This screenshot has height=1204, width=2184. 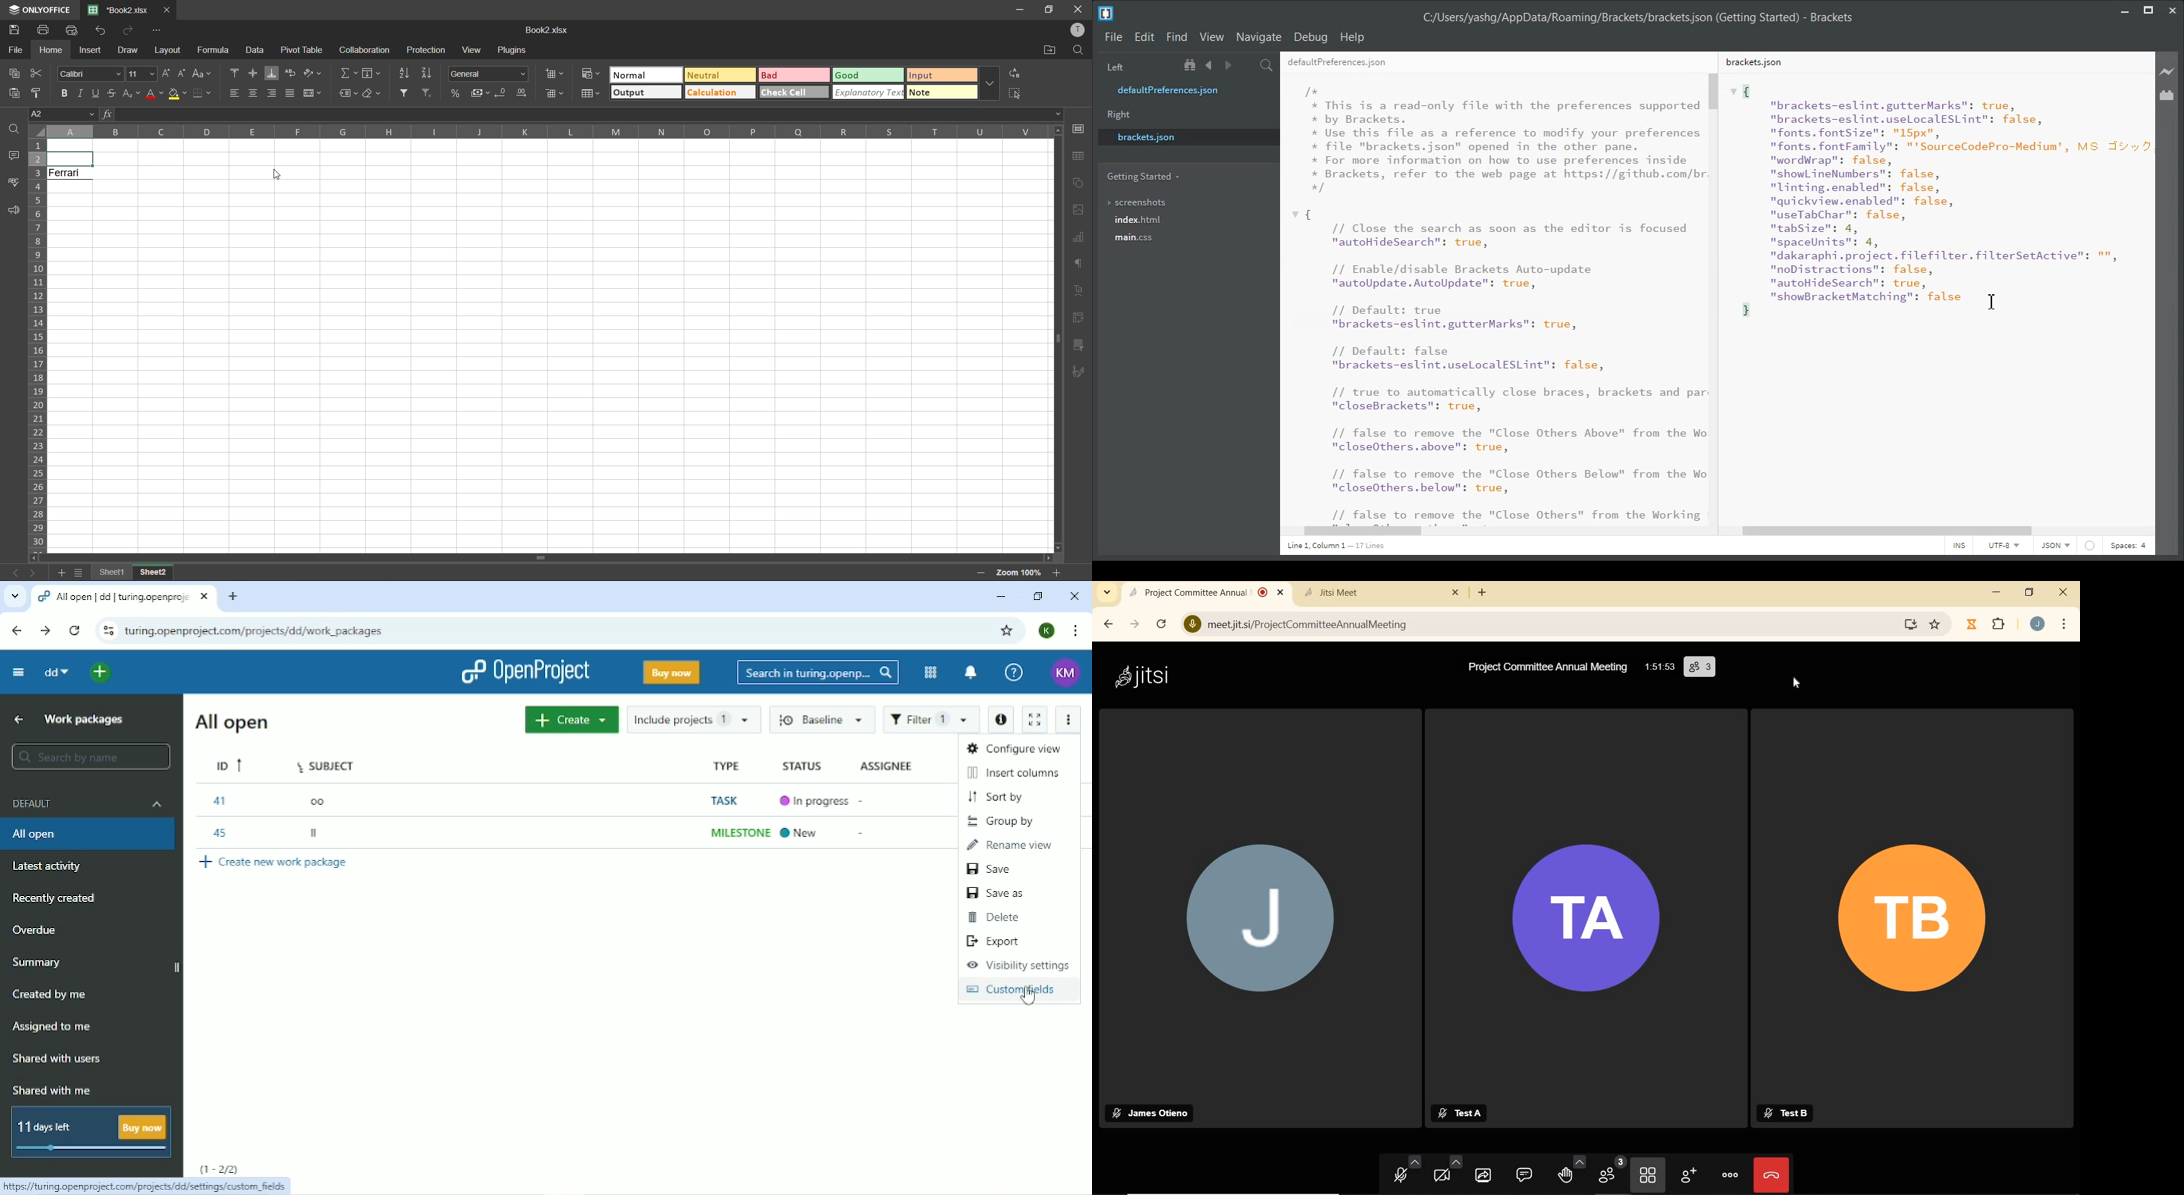 What do you see at coordinates (1212, 37) in the screenshot?
I see `View` at bounding box center [1212, 37].